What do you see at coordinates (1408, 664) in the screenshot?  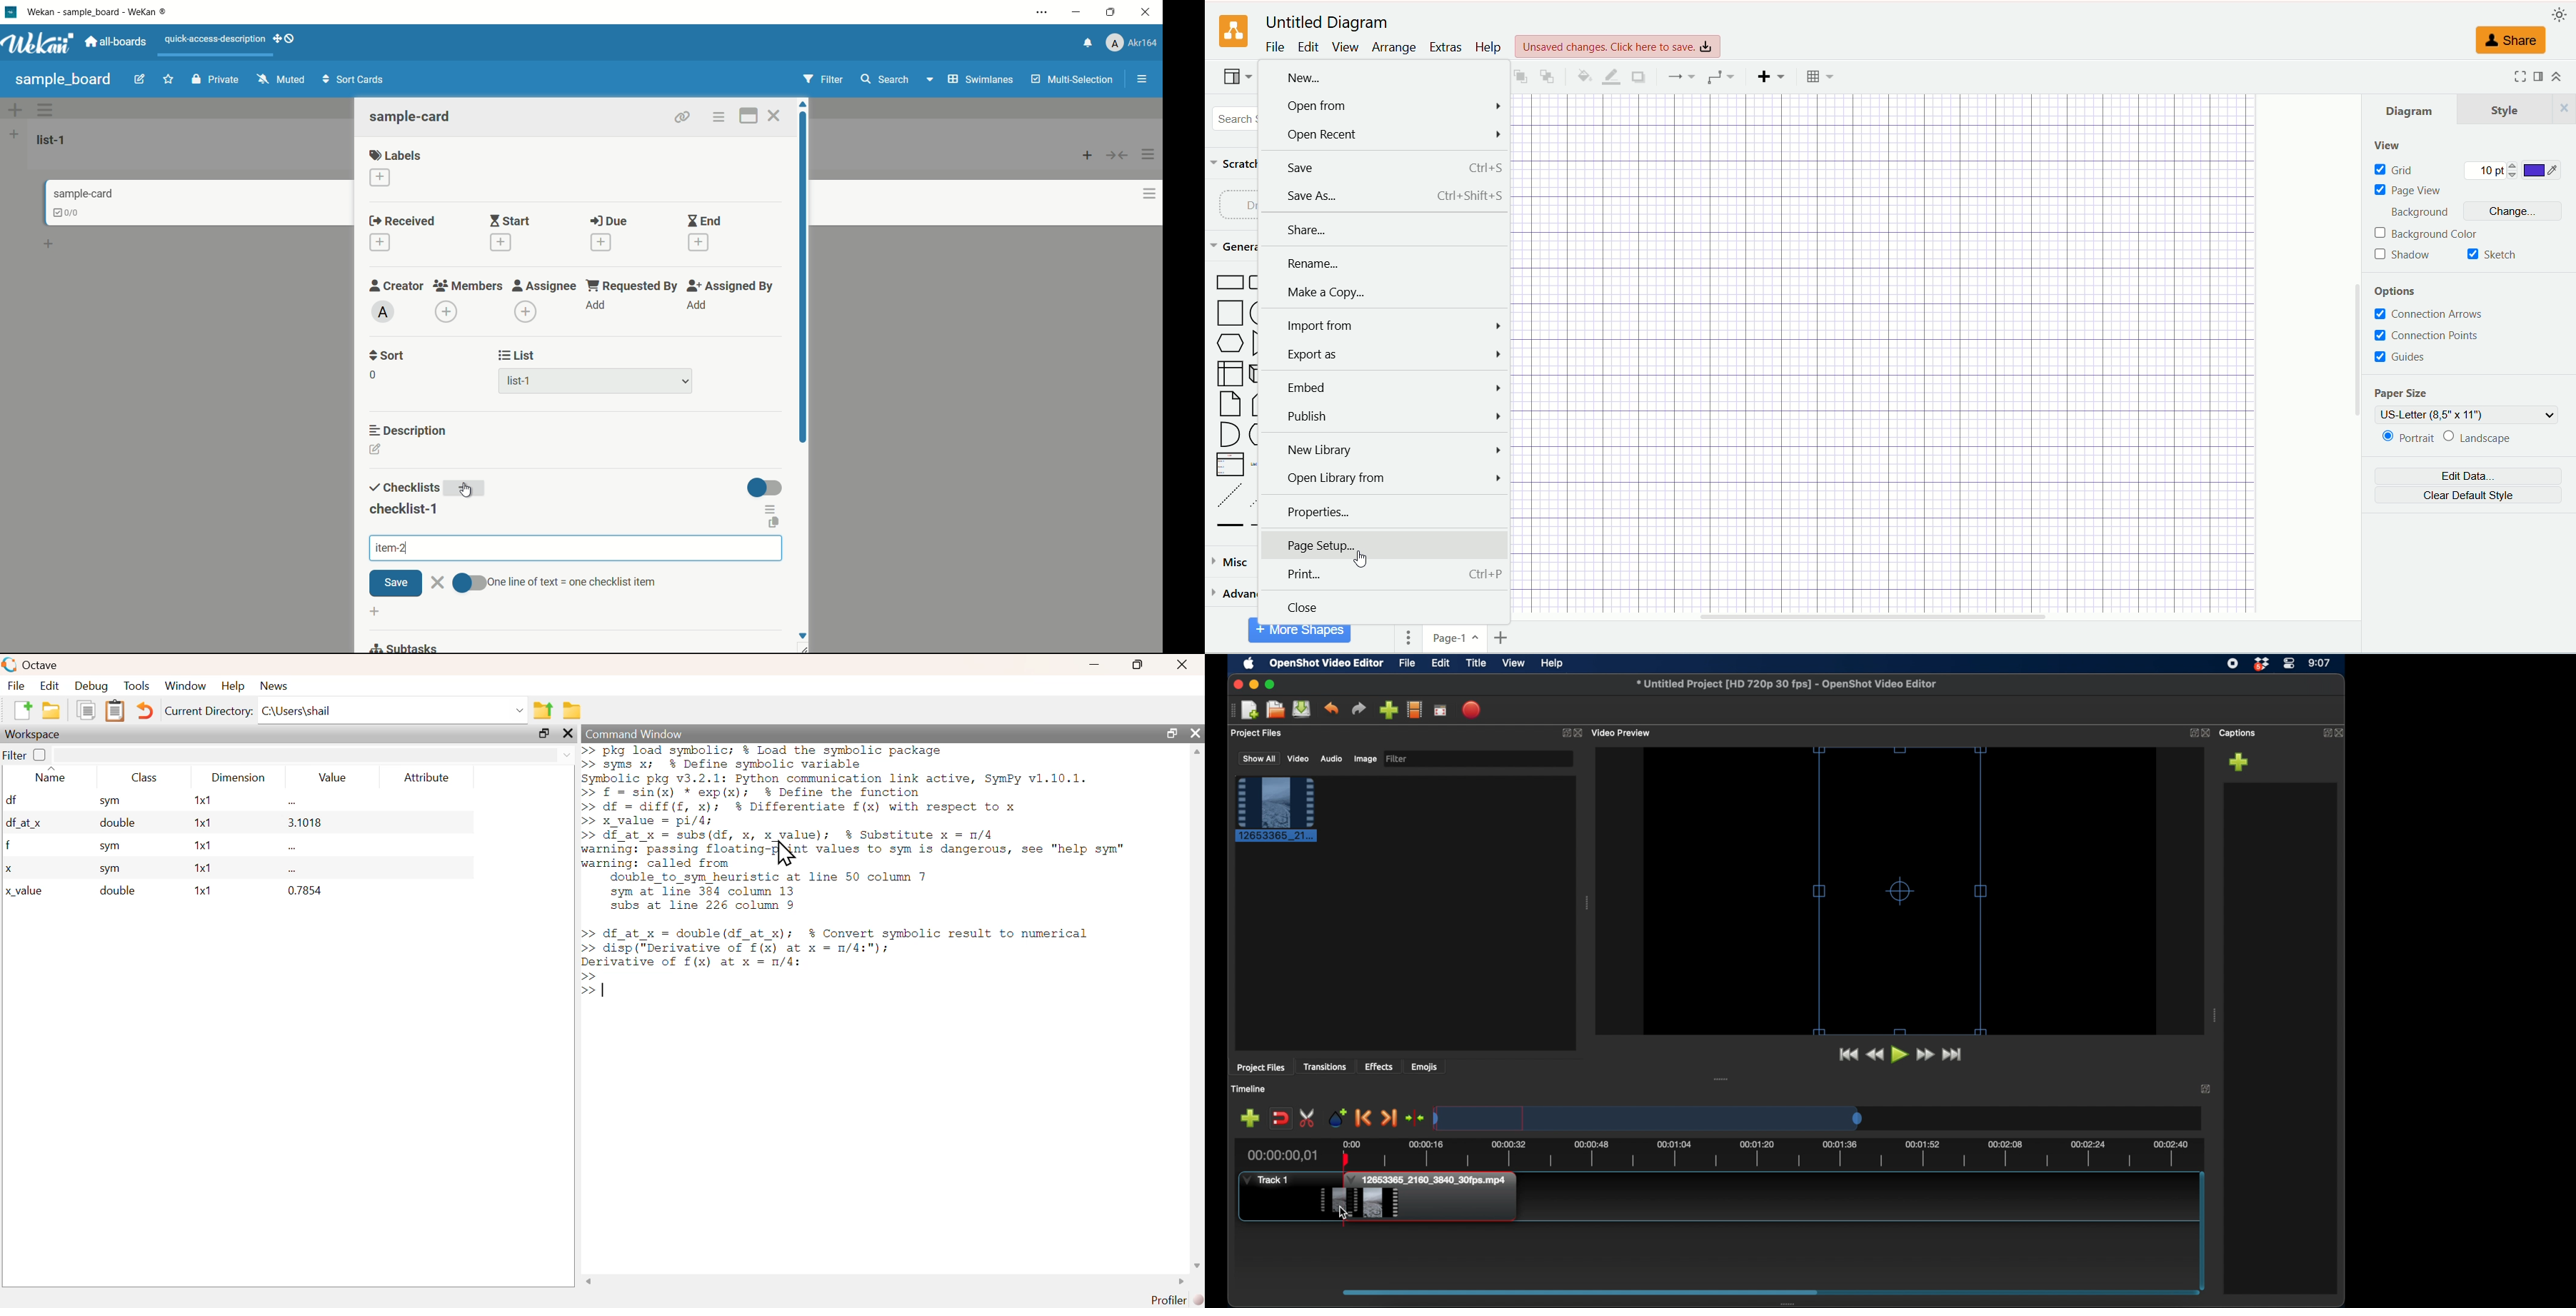 I see `file` at bounding box center [1408, 664].